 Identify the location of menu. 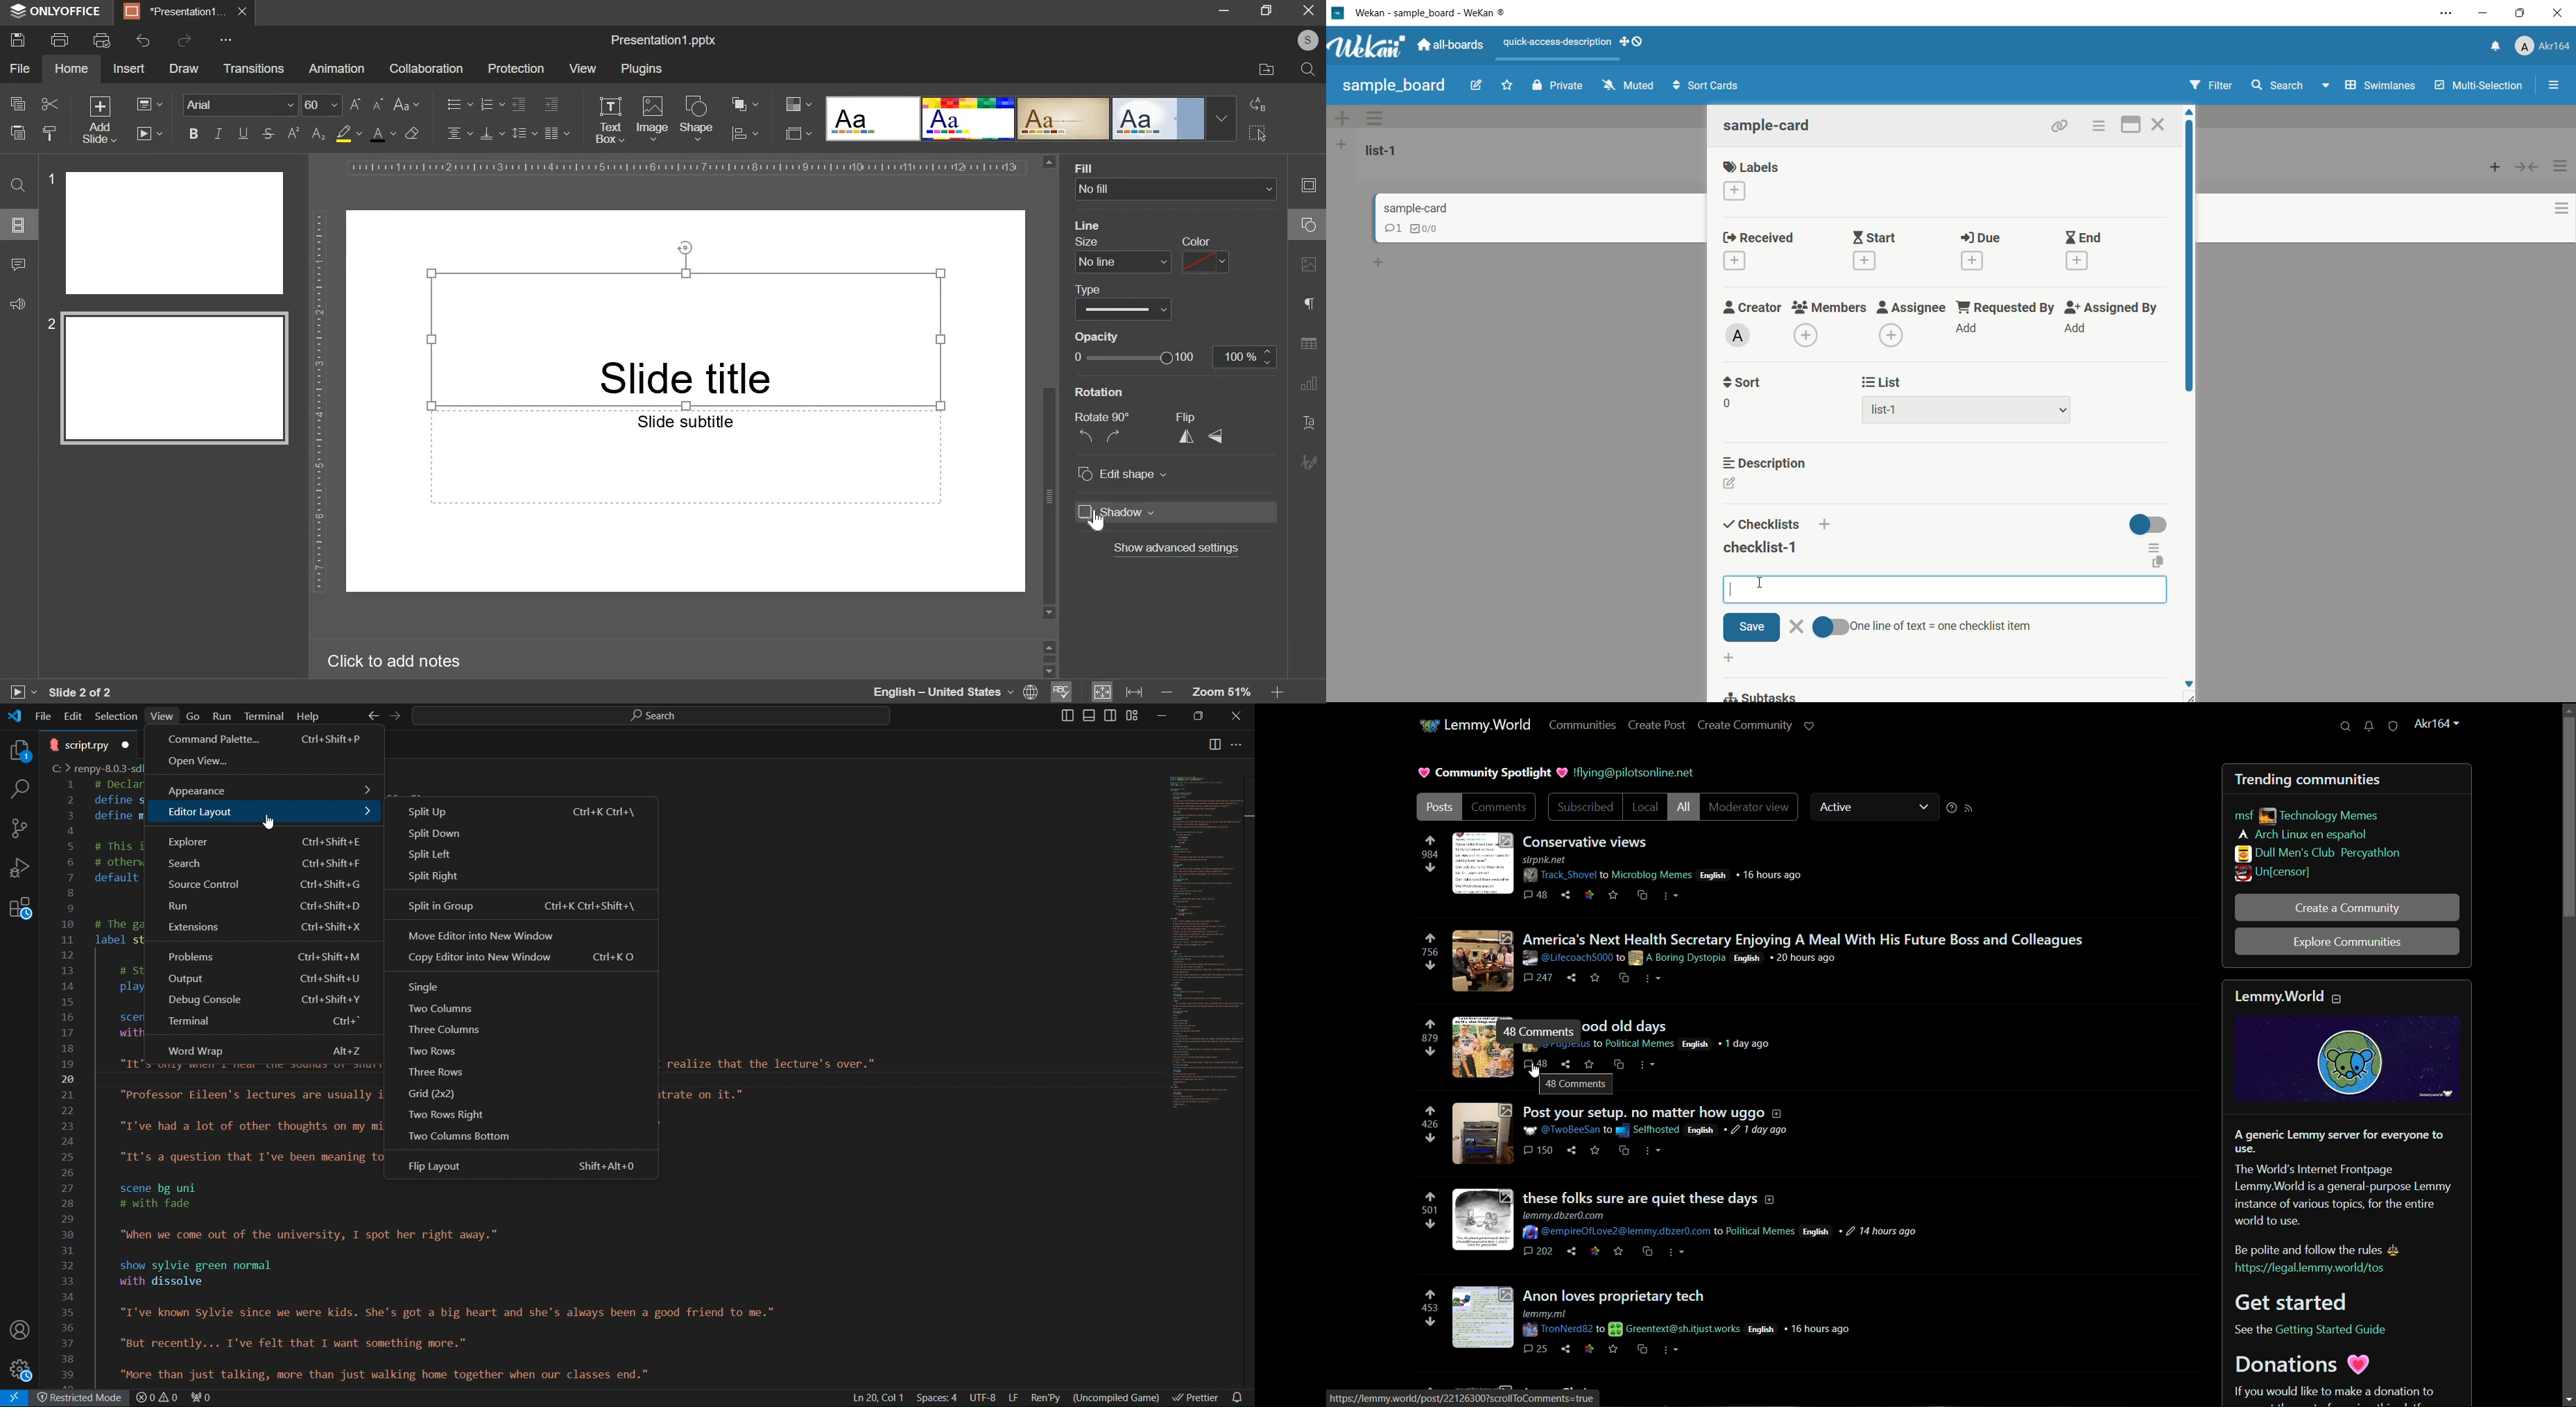
(2554, 84).